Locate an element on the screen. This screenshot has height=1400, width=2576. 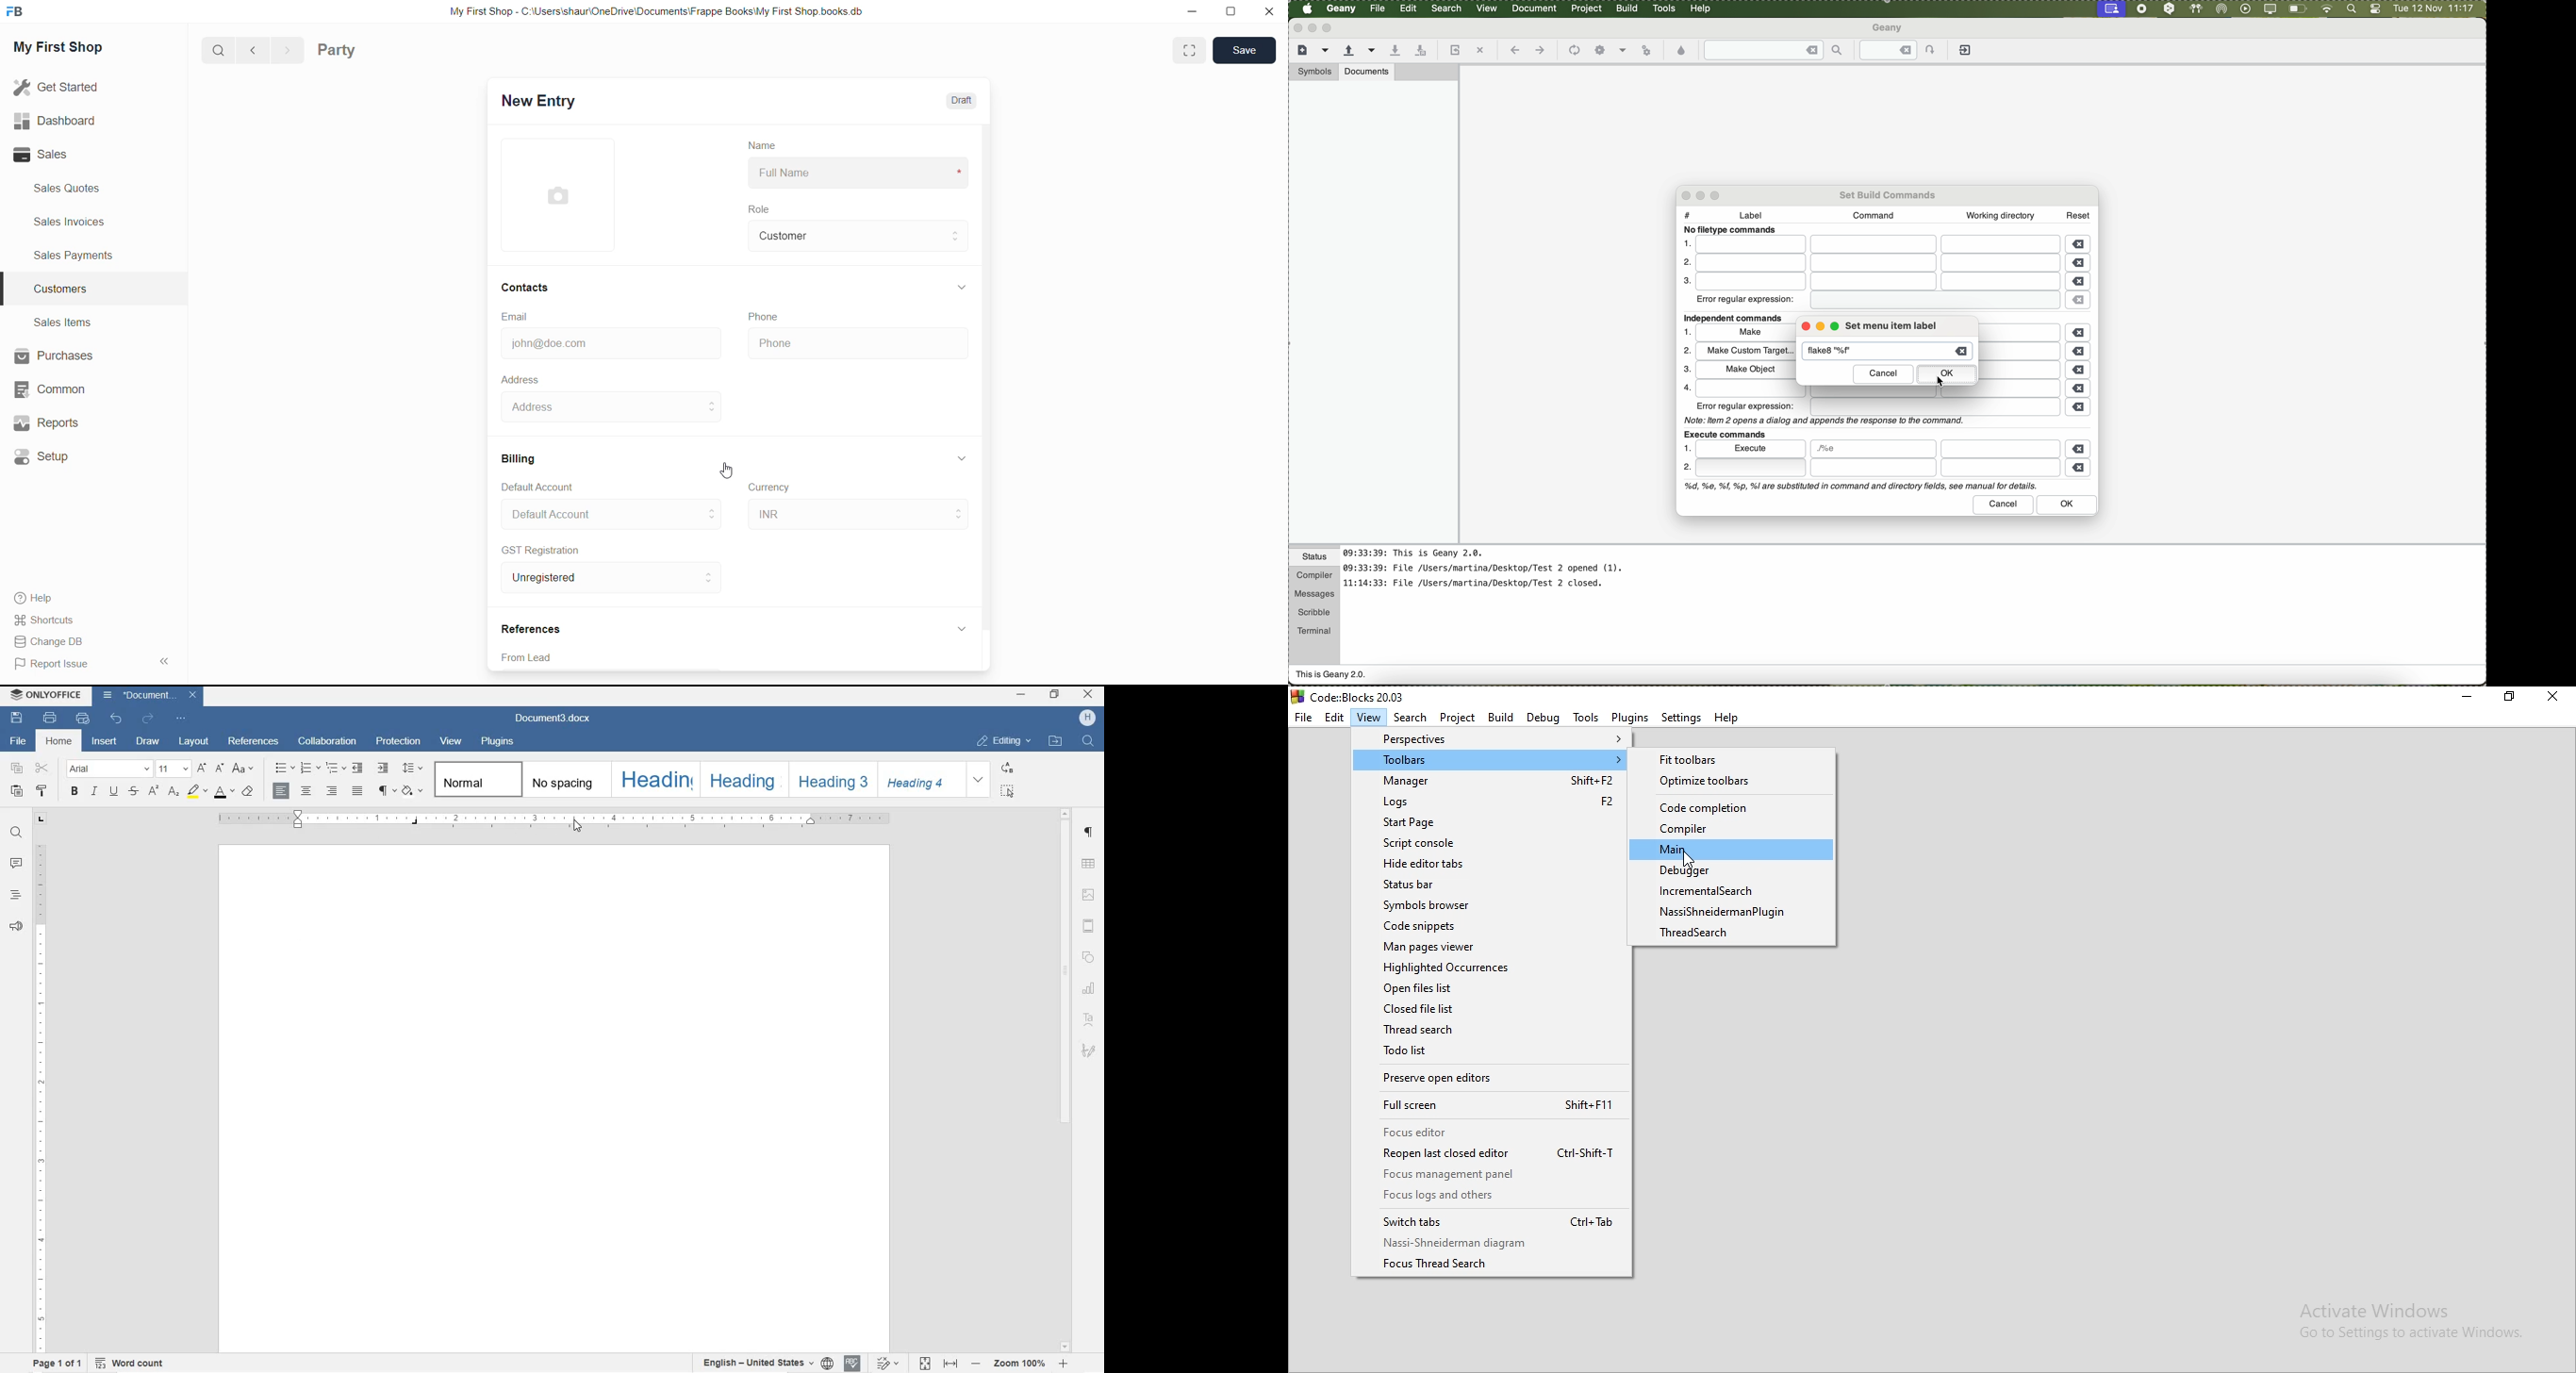
hide contacts is located at coordinates (964, 287).